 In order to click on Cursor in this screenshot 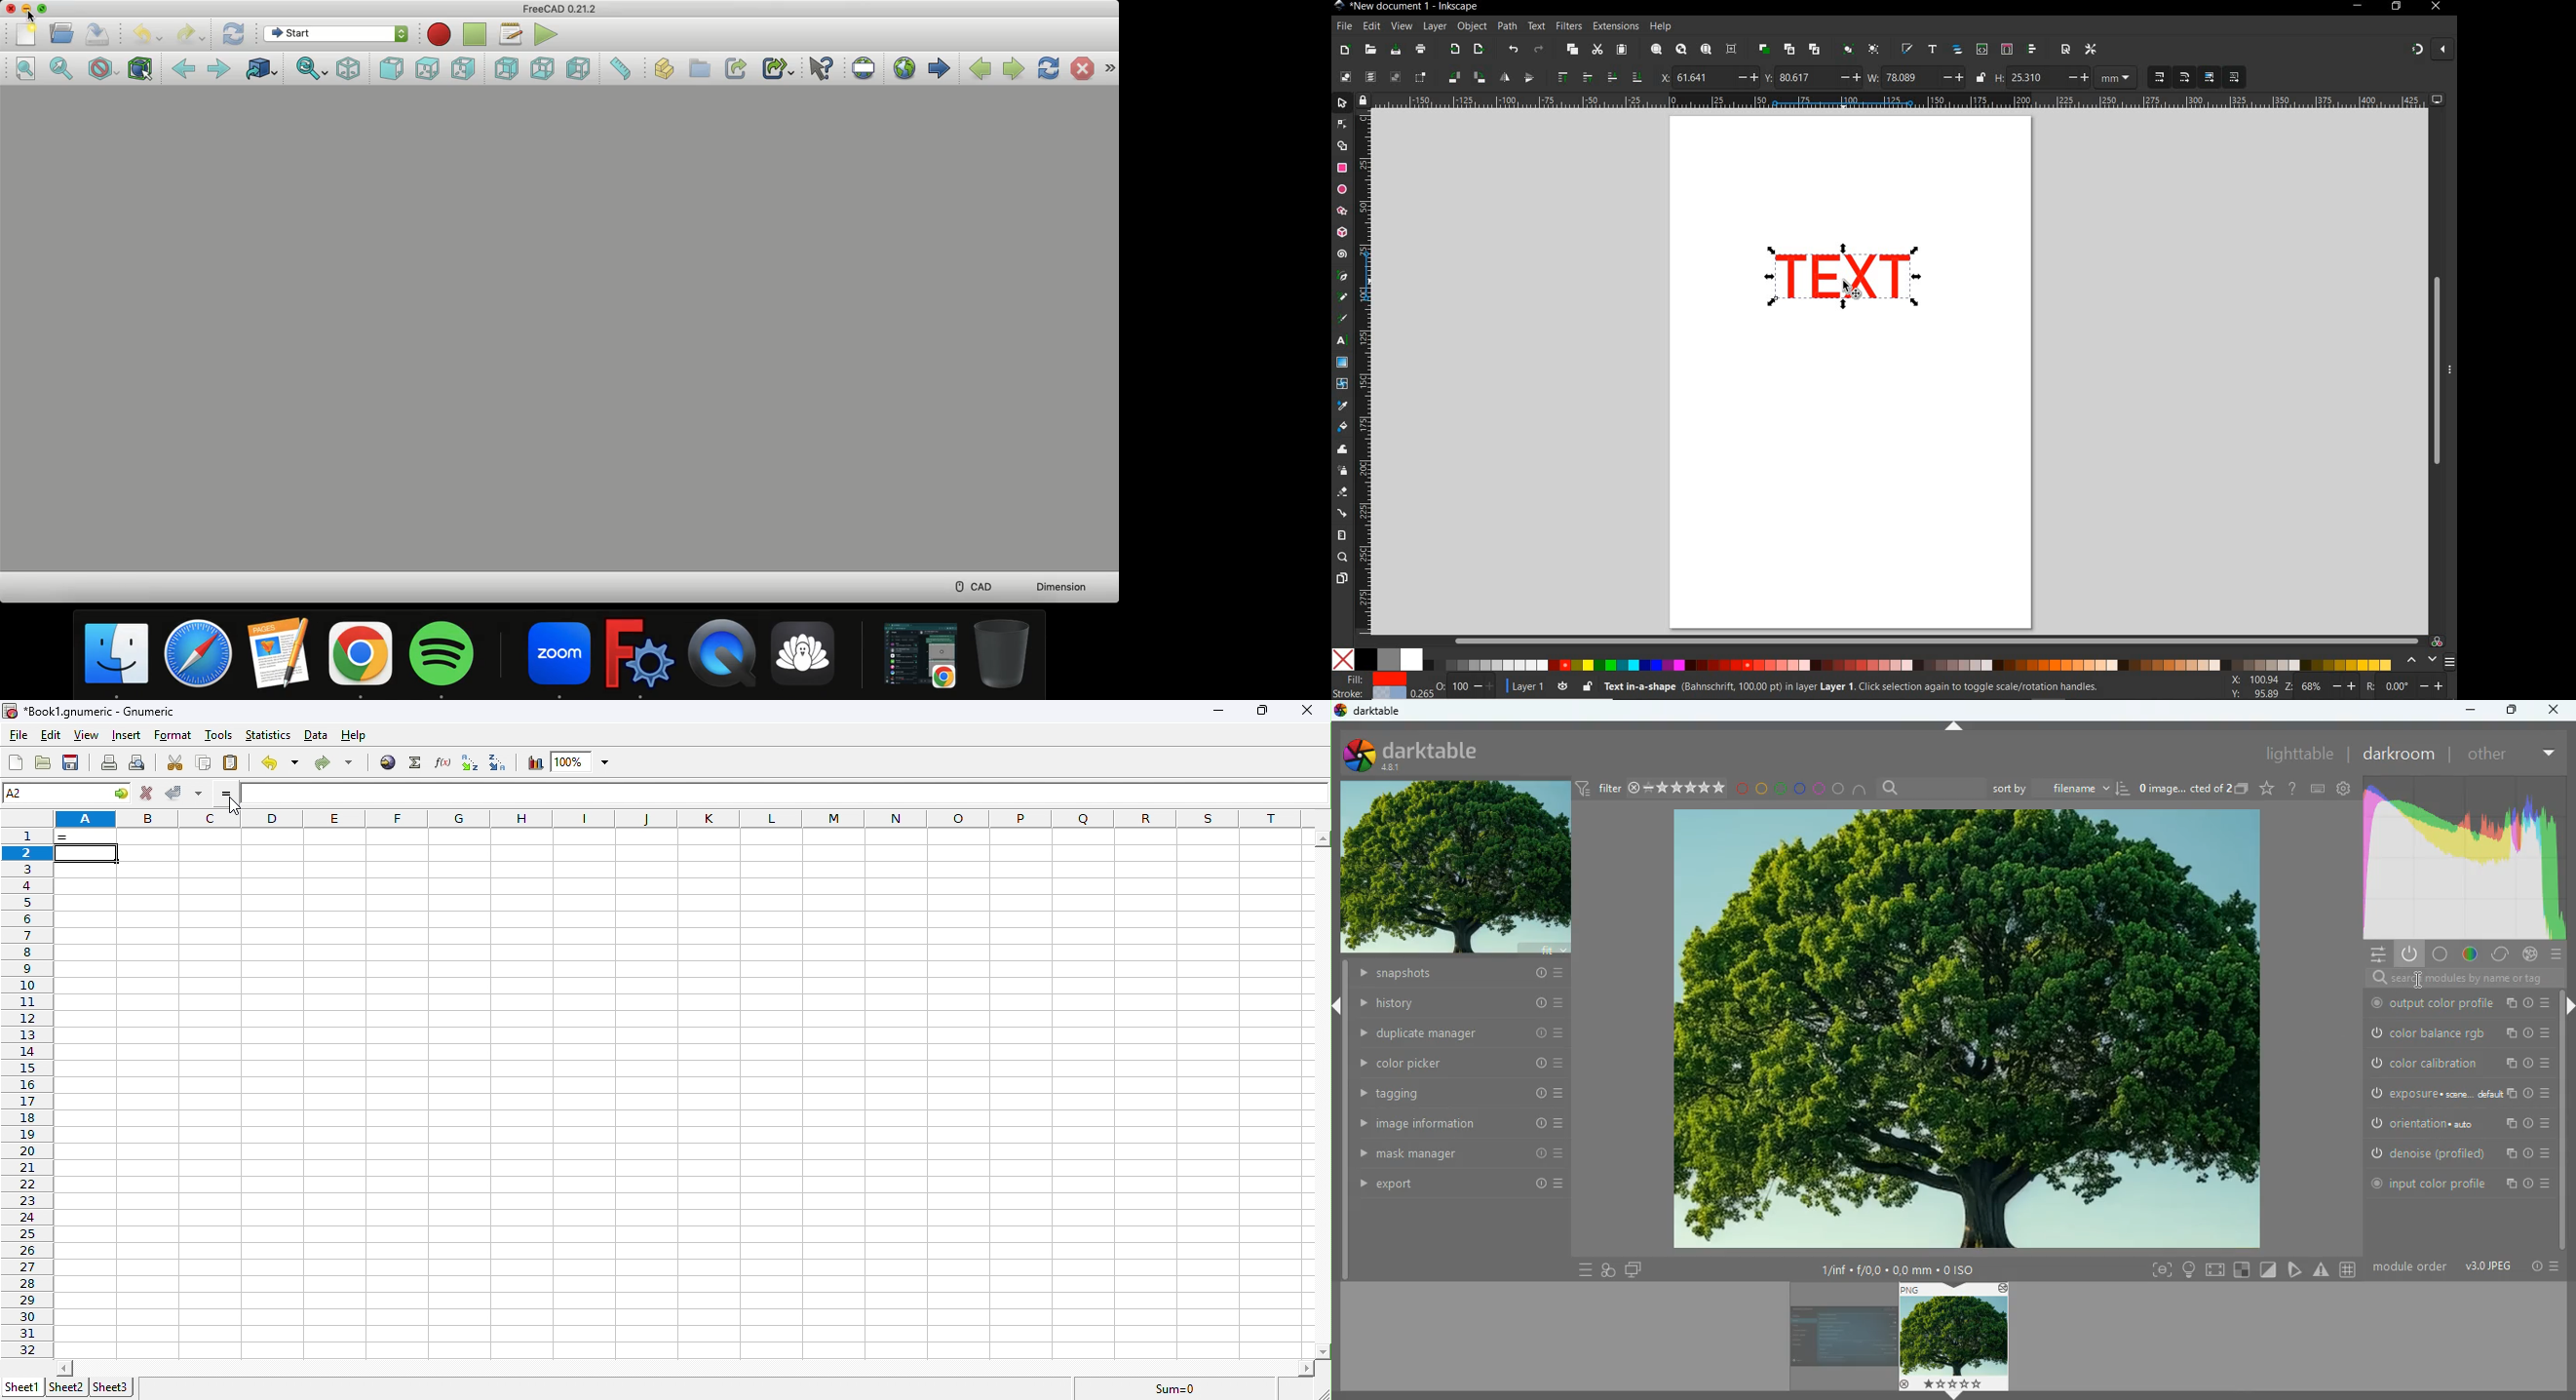, I will do `click(32, 16)`.